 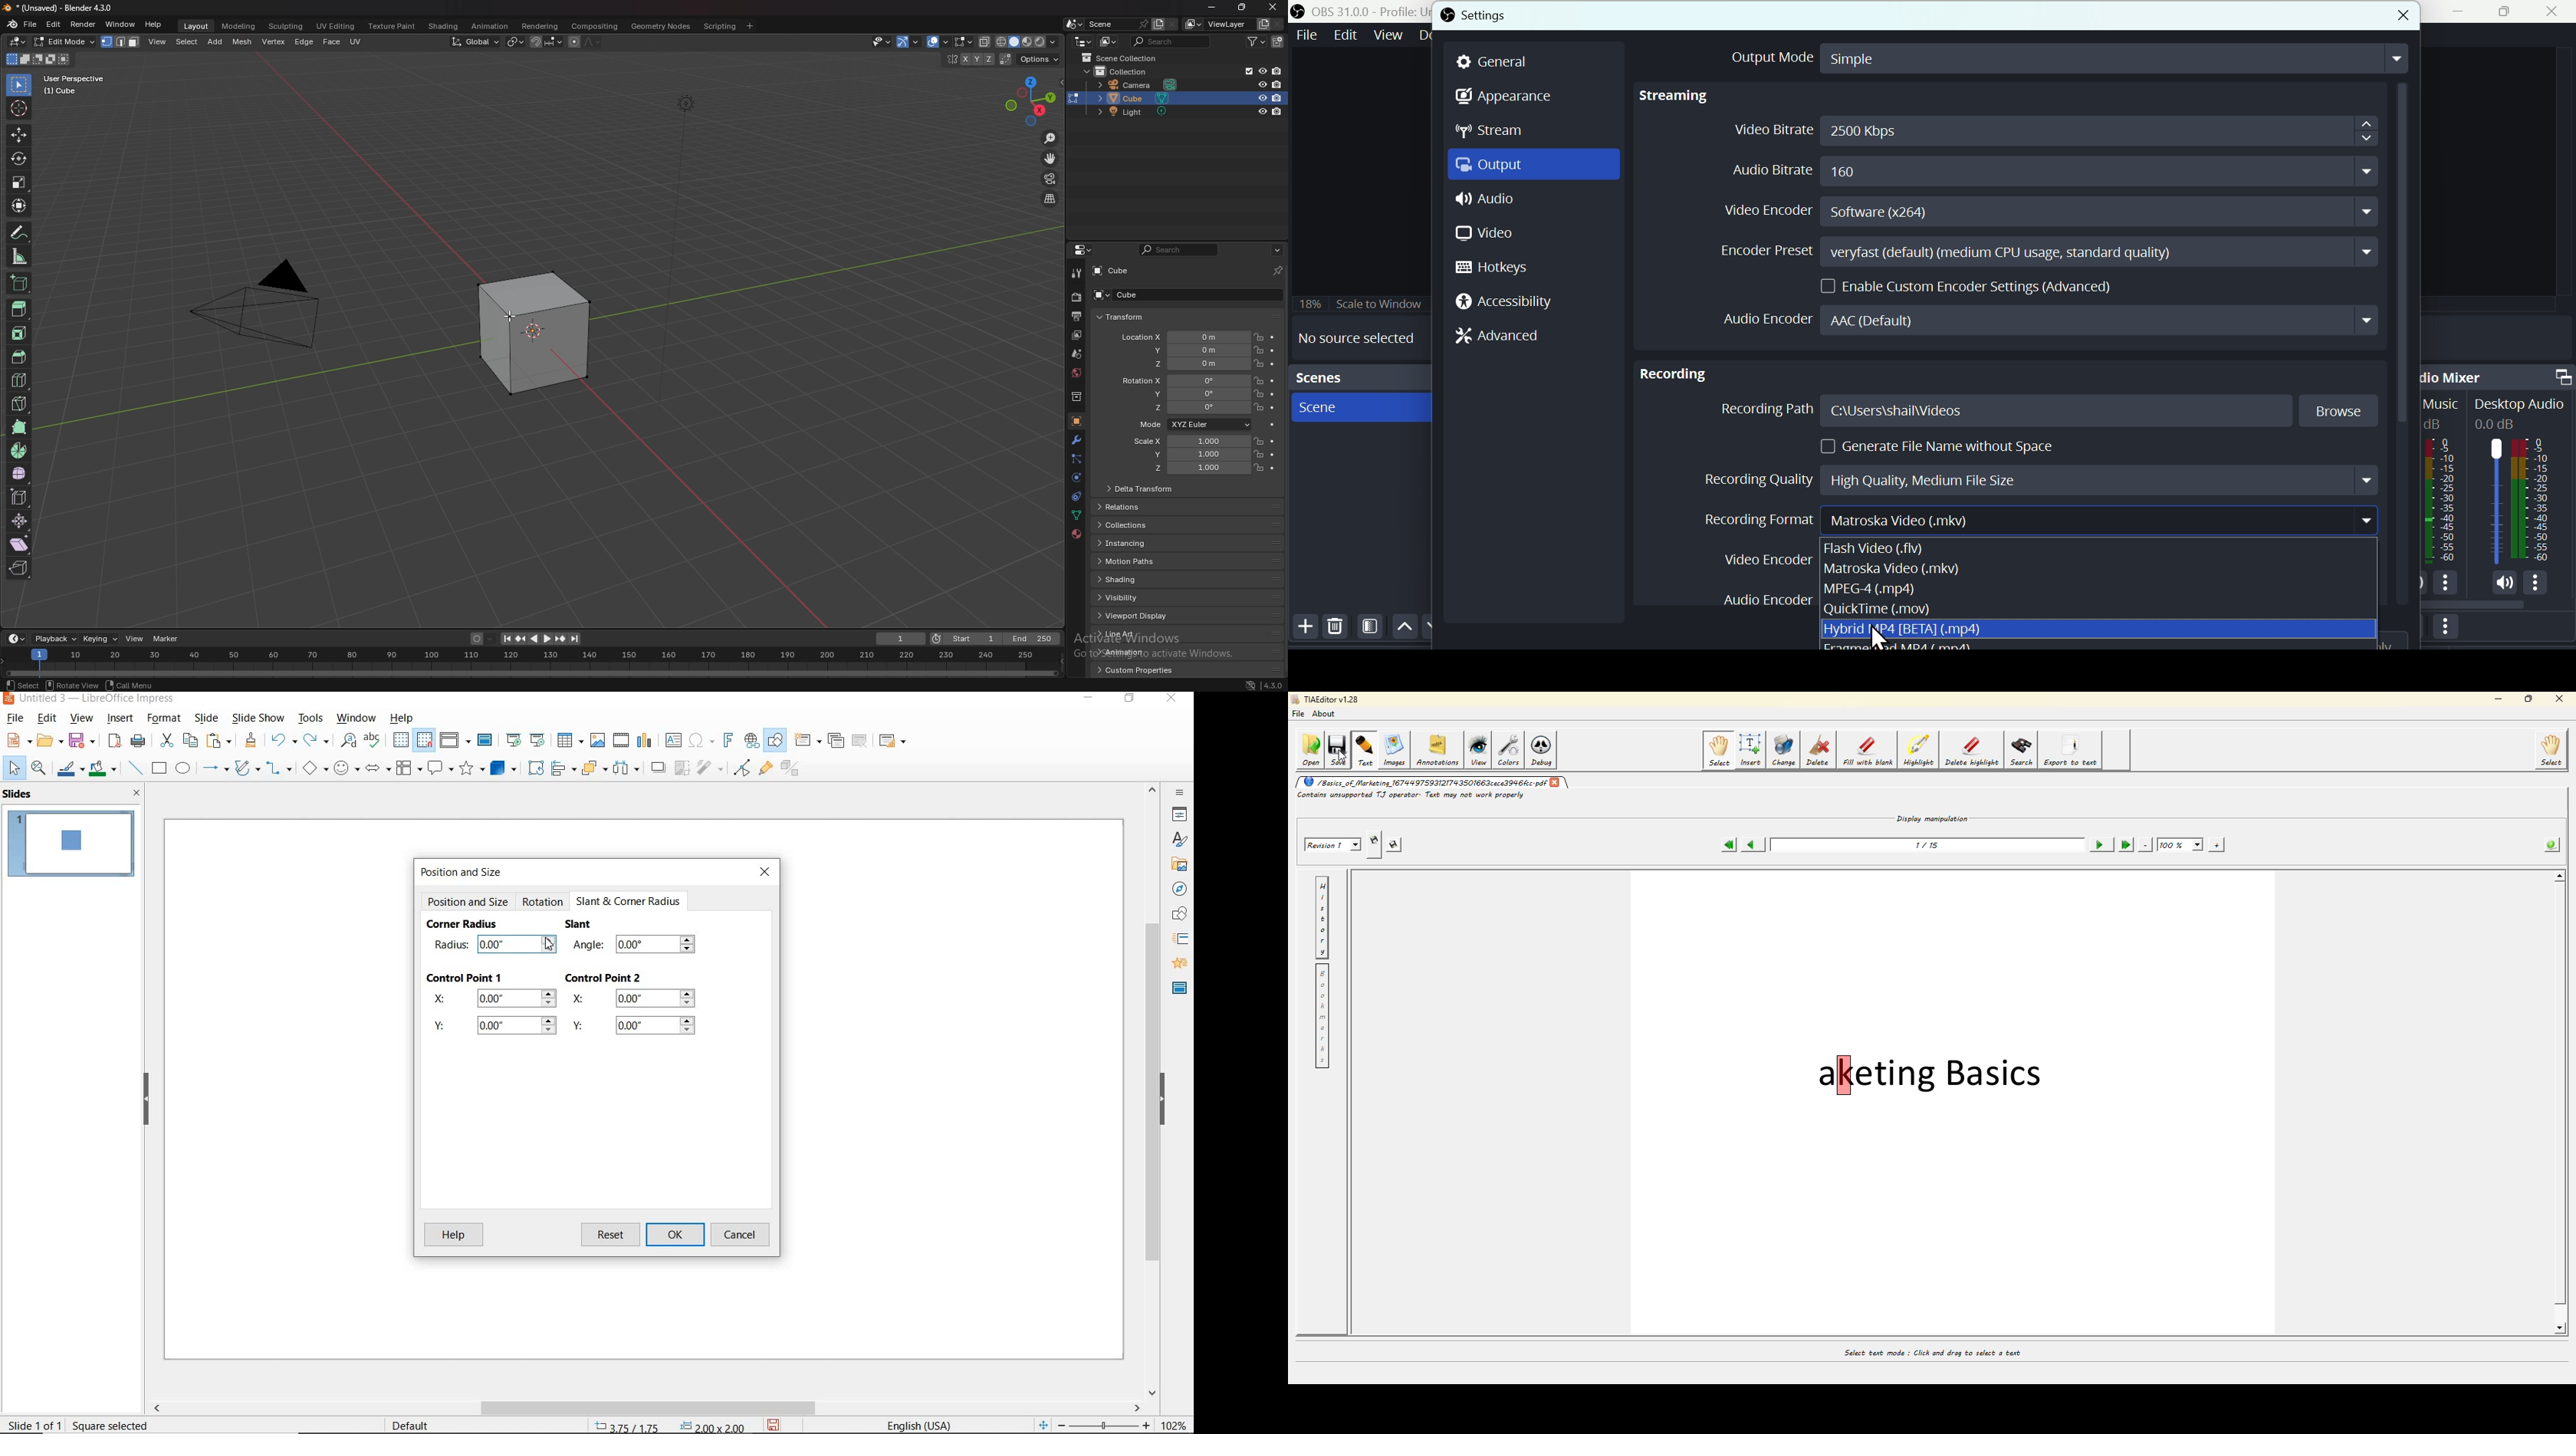 What do you see at coordinates (535, 768) in the screenshot?
I see `rotate` at bounding box center [535, 768].